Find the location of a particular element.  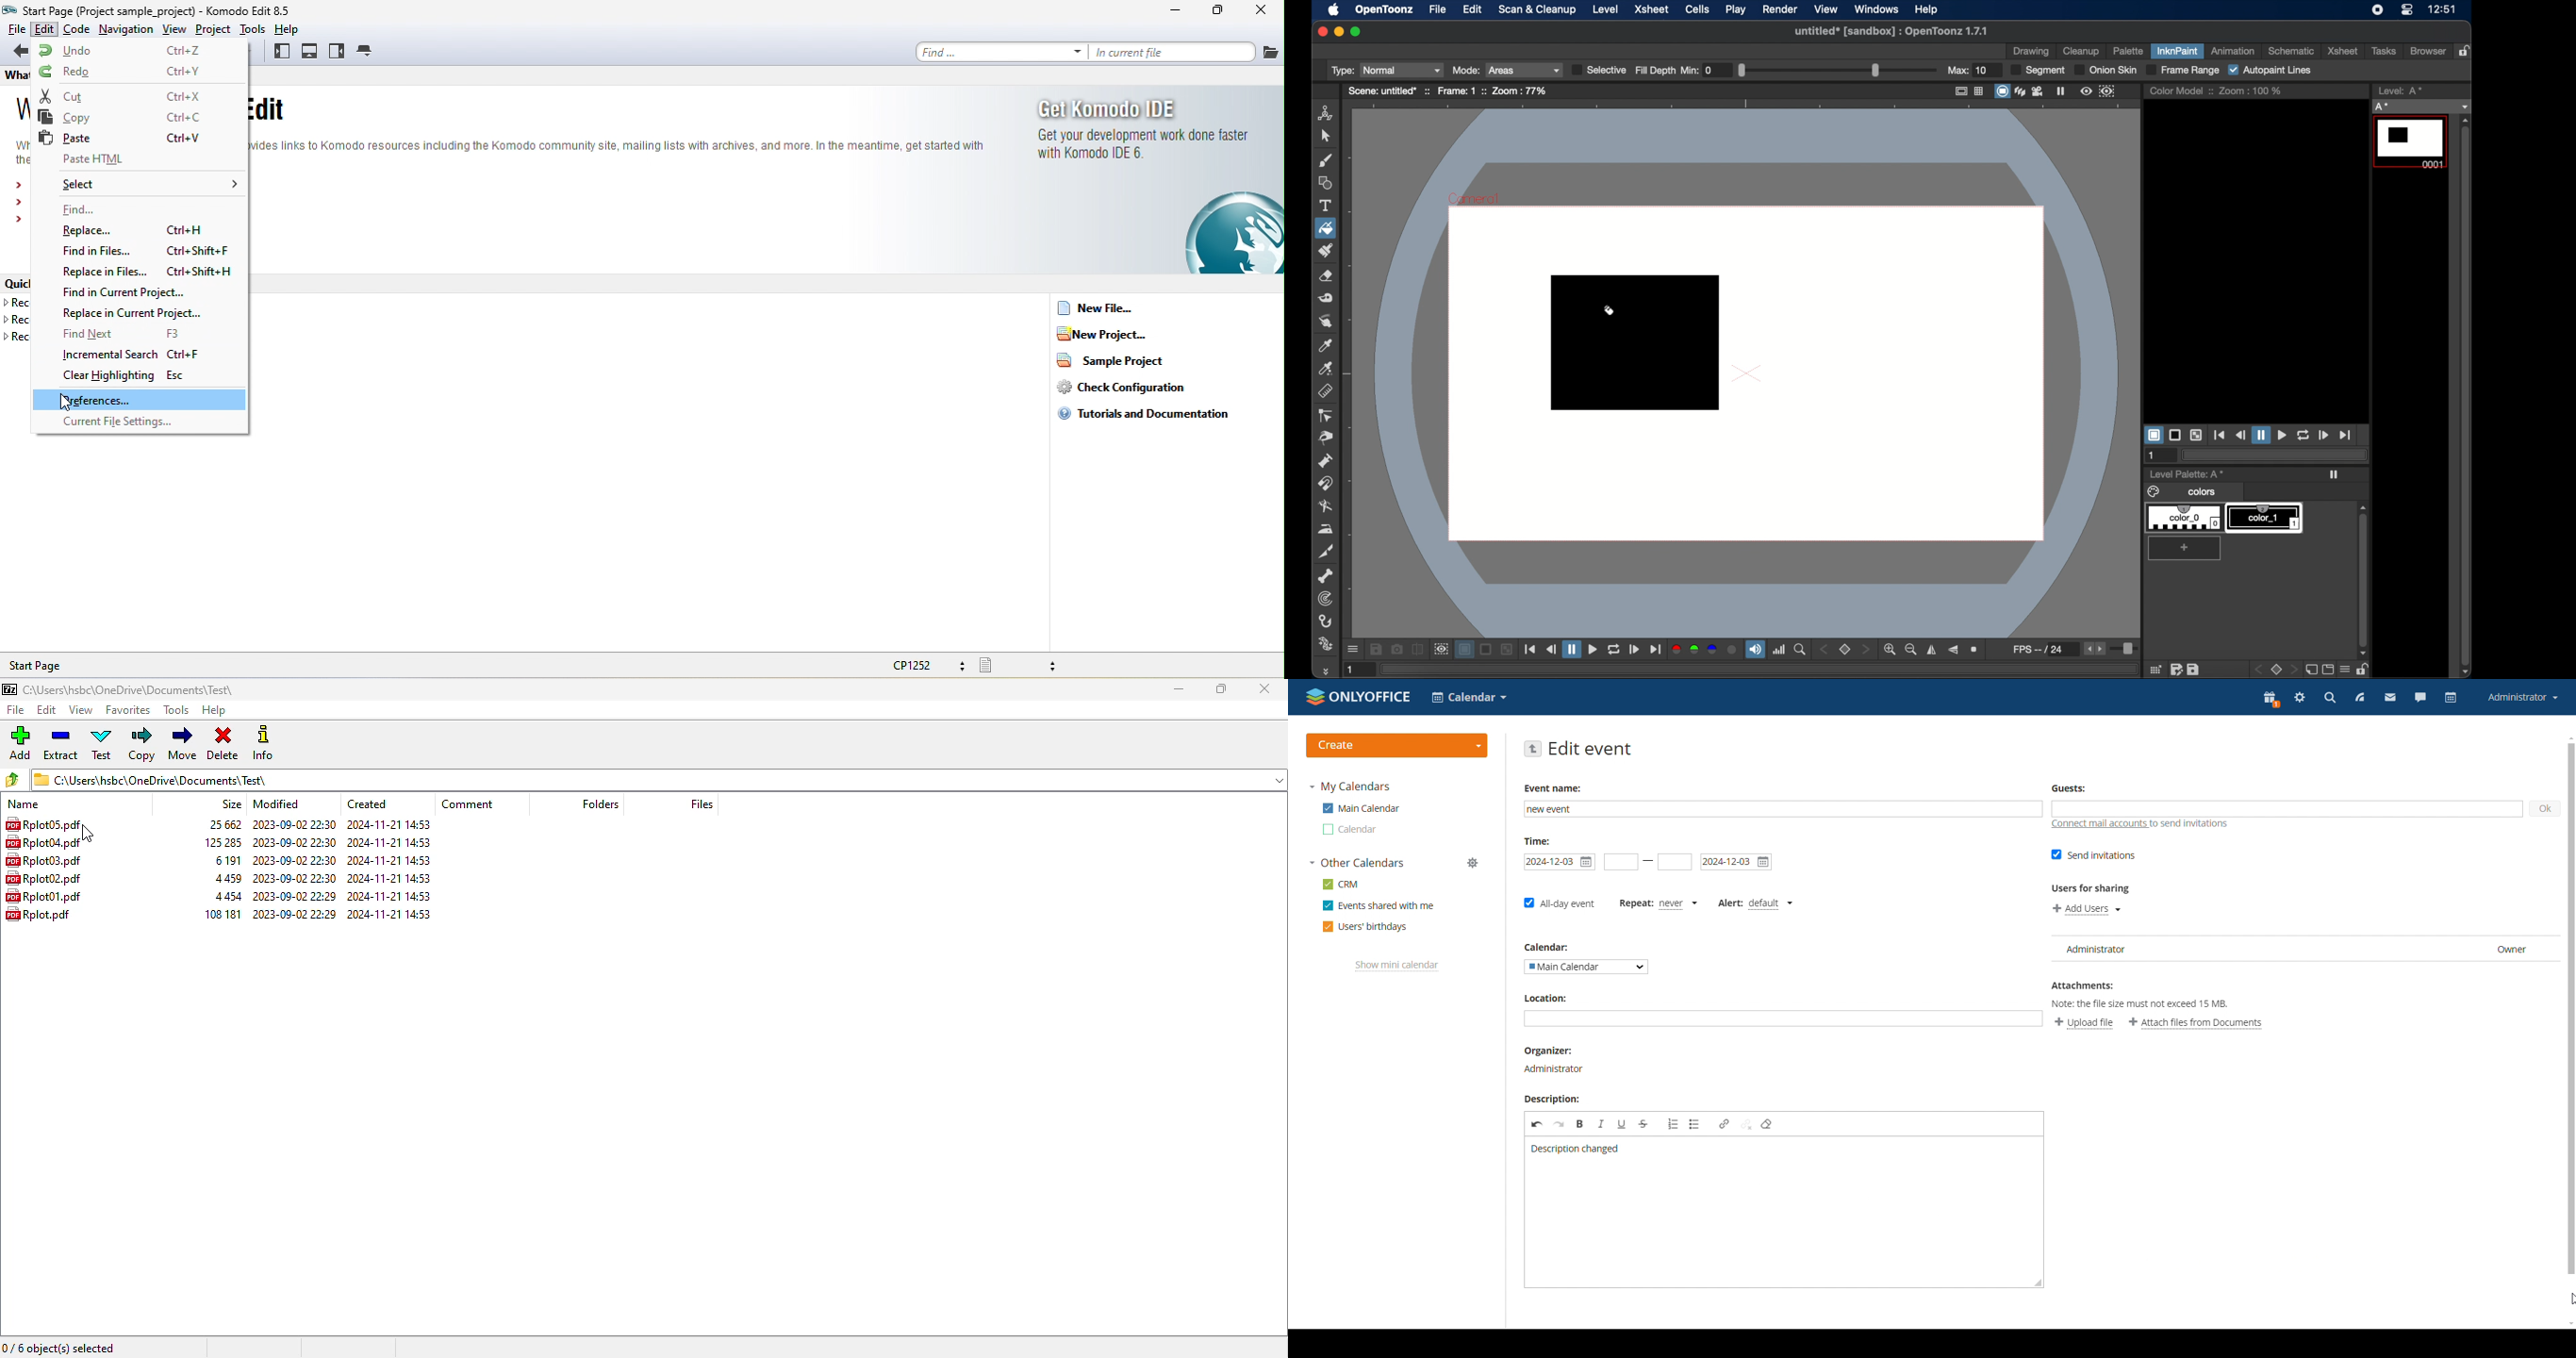

scan and cleanup is located at coordinates (1538, 9).